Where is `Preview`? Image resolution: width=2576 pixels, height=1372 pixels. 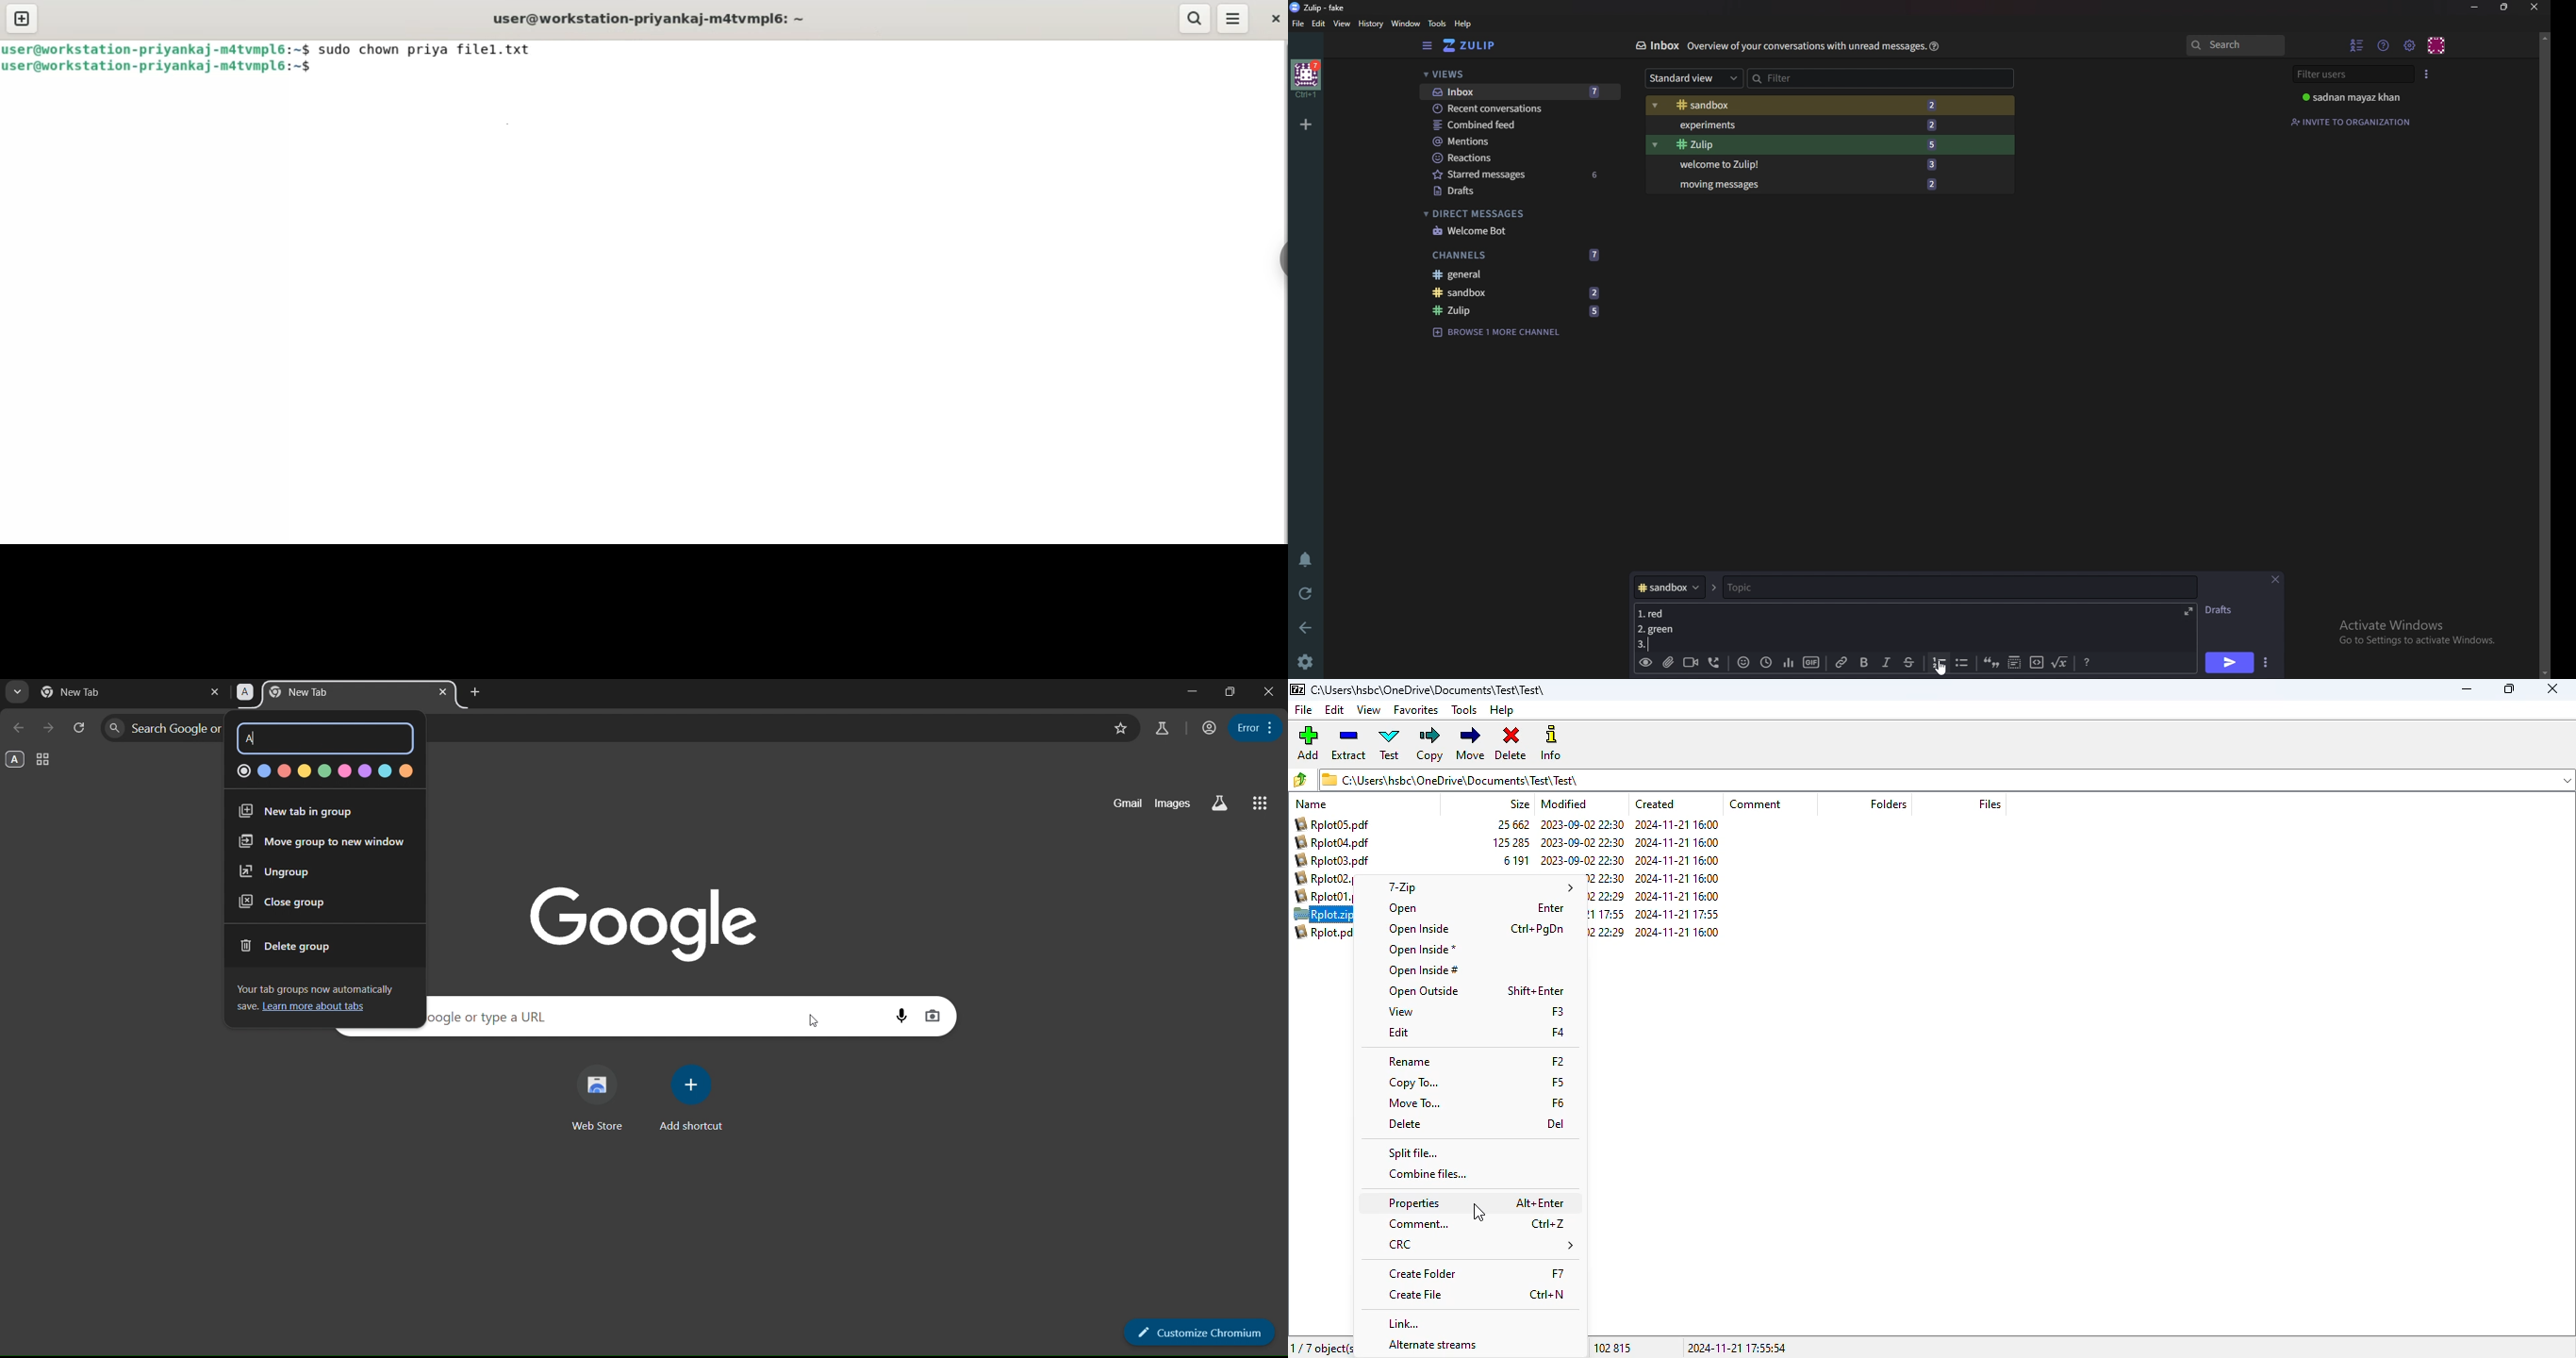 Preview is located at coordinates (1646, 663).